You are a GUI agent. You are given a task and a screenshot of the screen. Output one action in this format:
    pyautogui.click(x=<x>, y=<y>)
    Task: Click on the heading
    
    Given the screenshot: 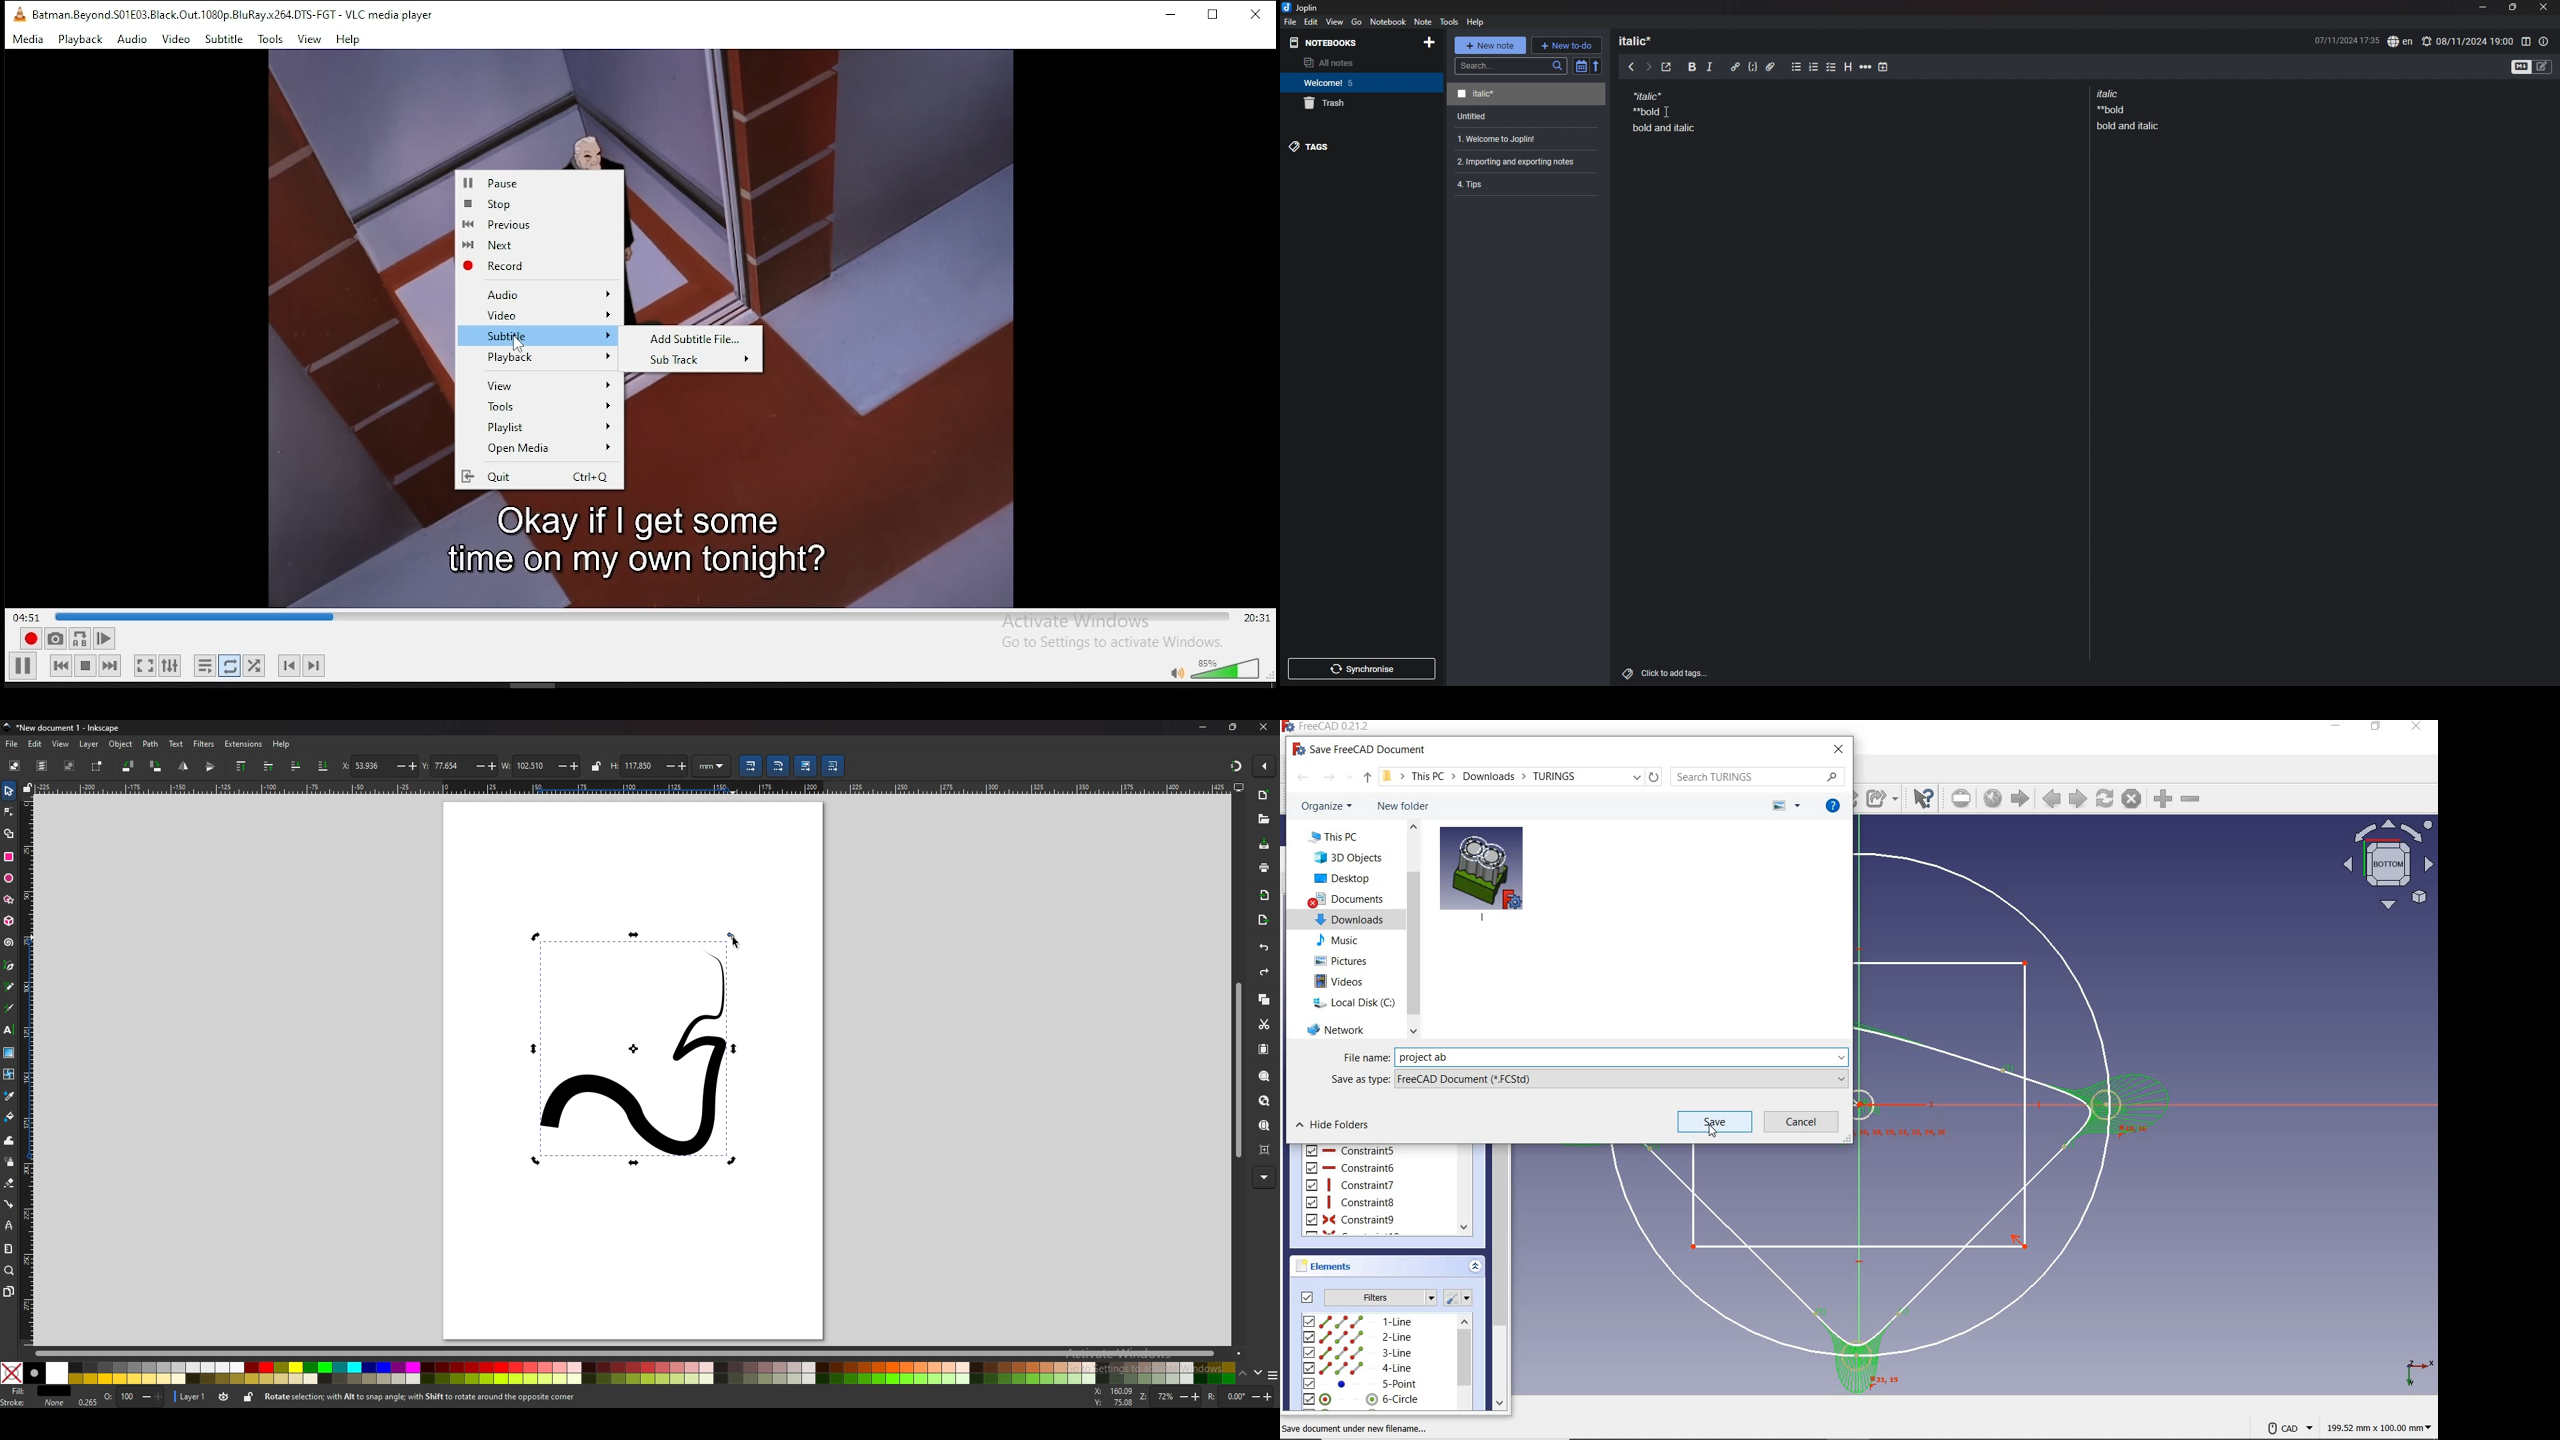 What is the action you would take?
    pyautogui.click(x=1641, y=41)
    